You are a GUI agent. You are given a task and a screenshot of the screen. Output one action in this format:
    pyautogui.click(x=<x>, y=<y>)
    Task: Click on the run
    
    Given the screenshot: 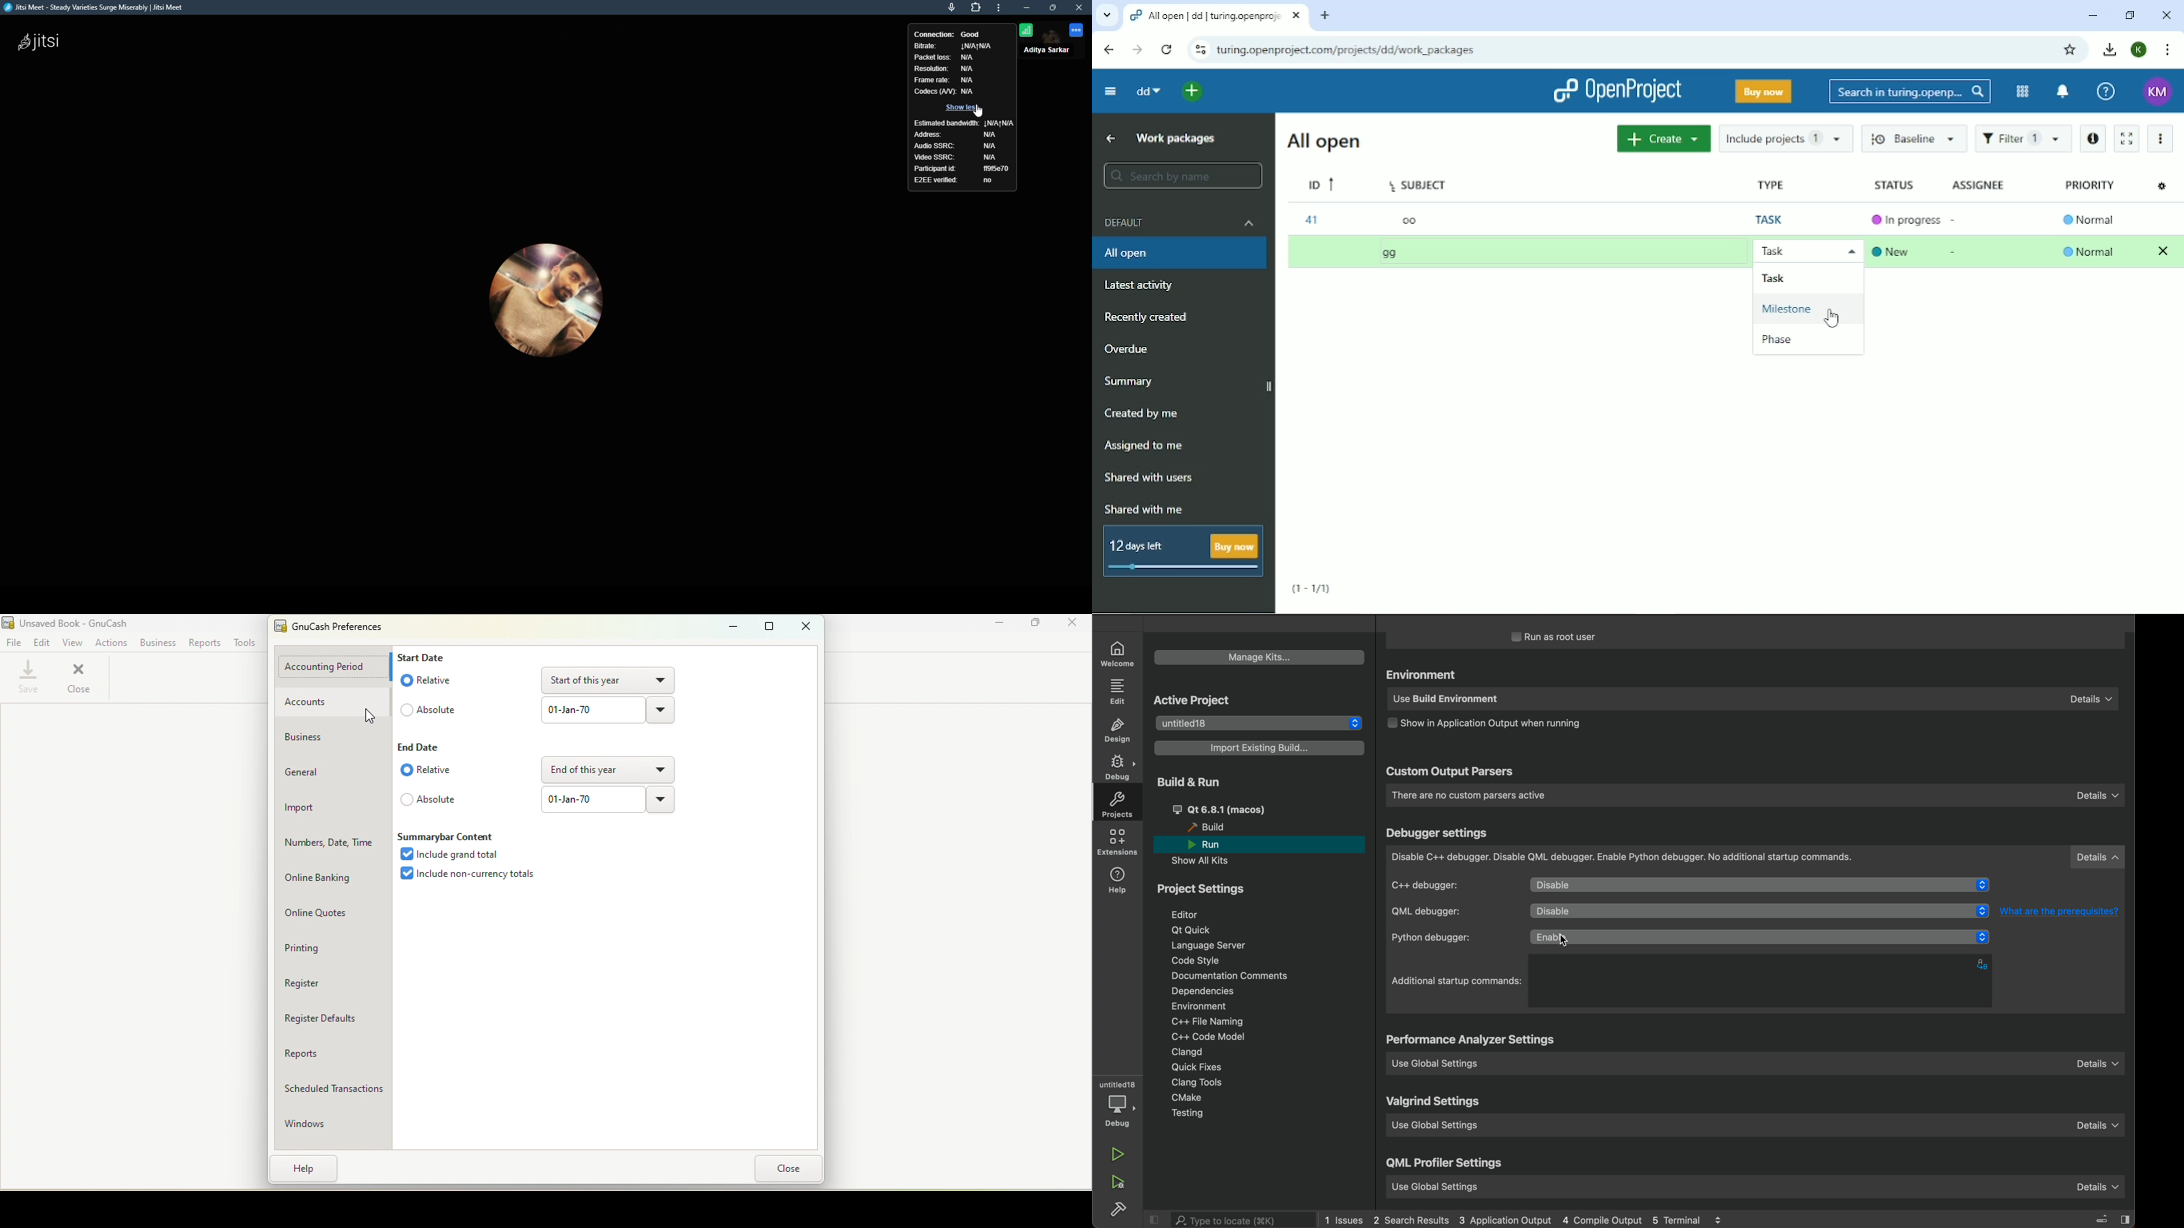 What is the action you would take?
    pyautogui.click(x=1118, y=1153)
    